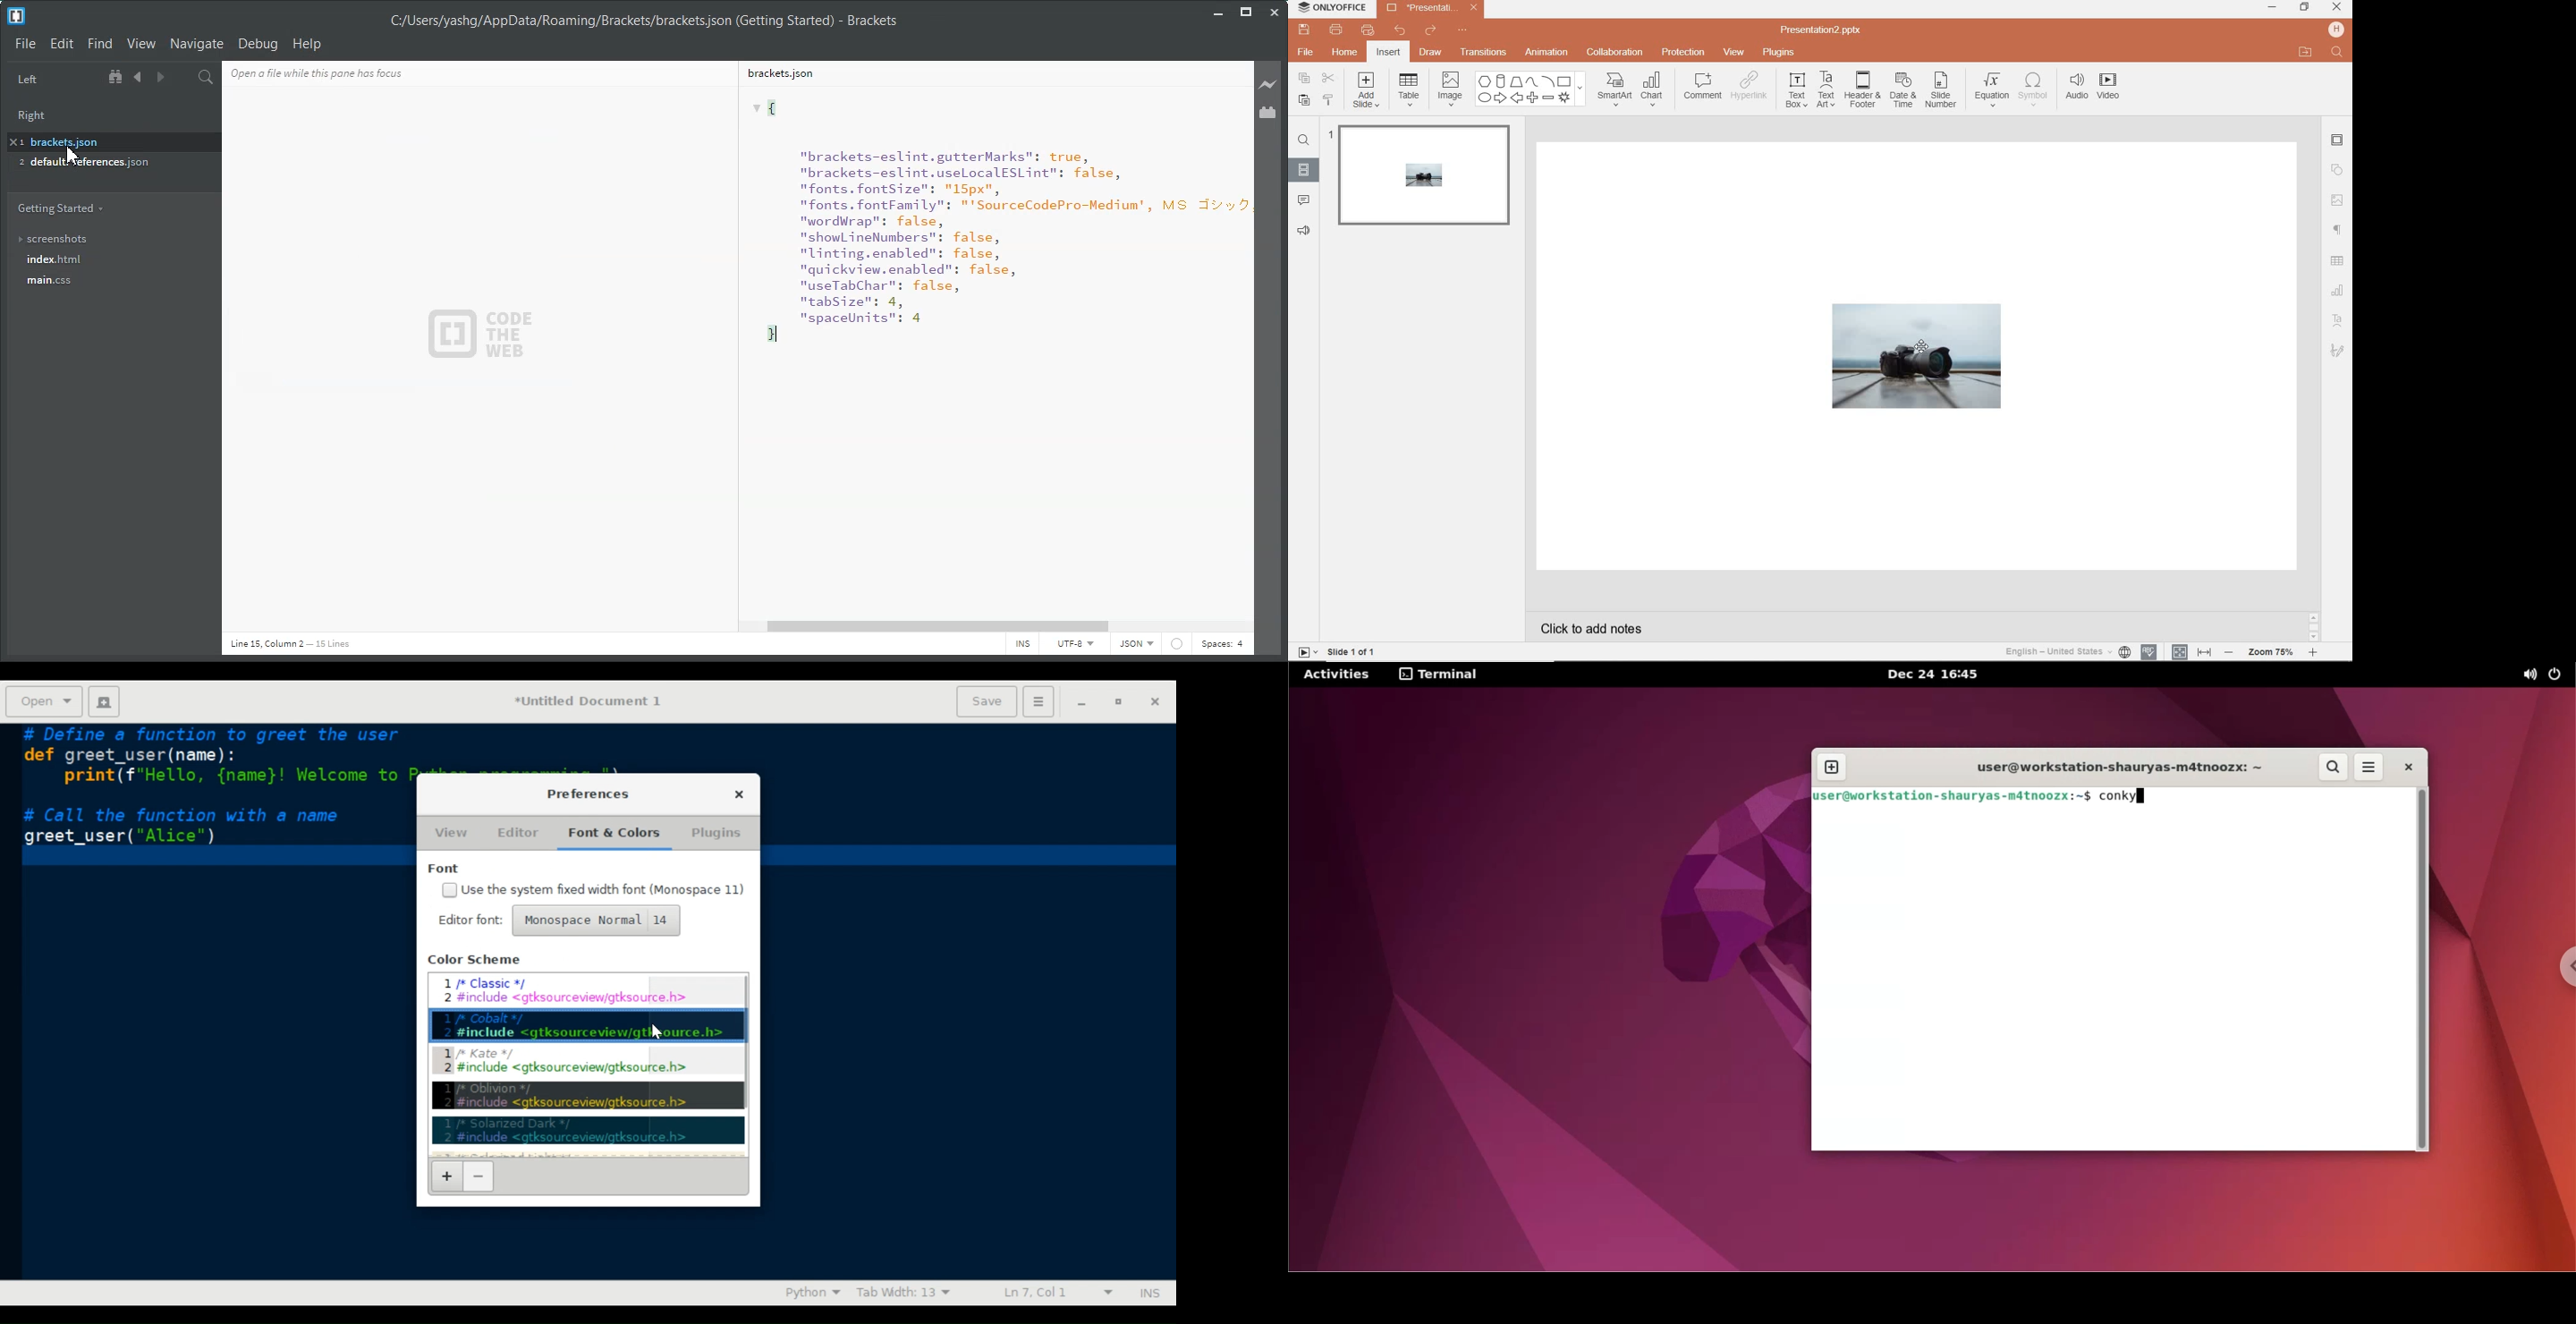 The width and height of the screenshot is (2576, 1344). Describe the element at coordinates (1429, 10) in the screenshot. I see `Presentation2.pptx` at that location.